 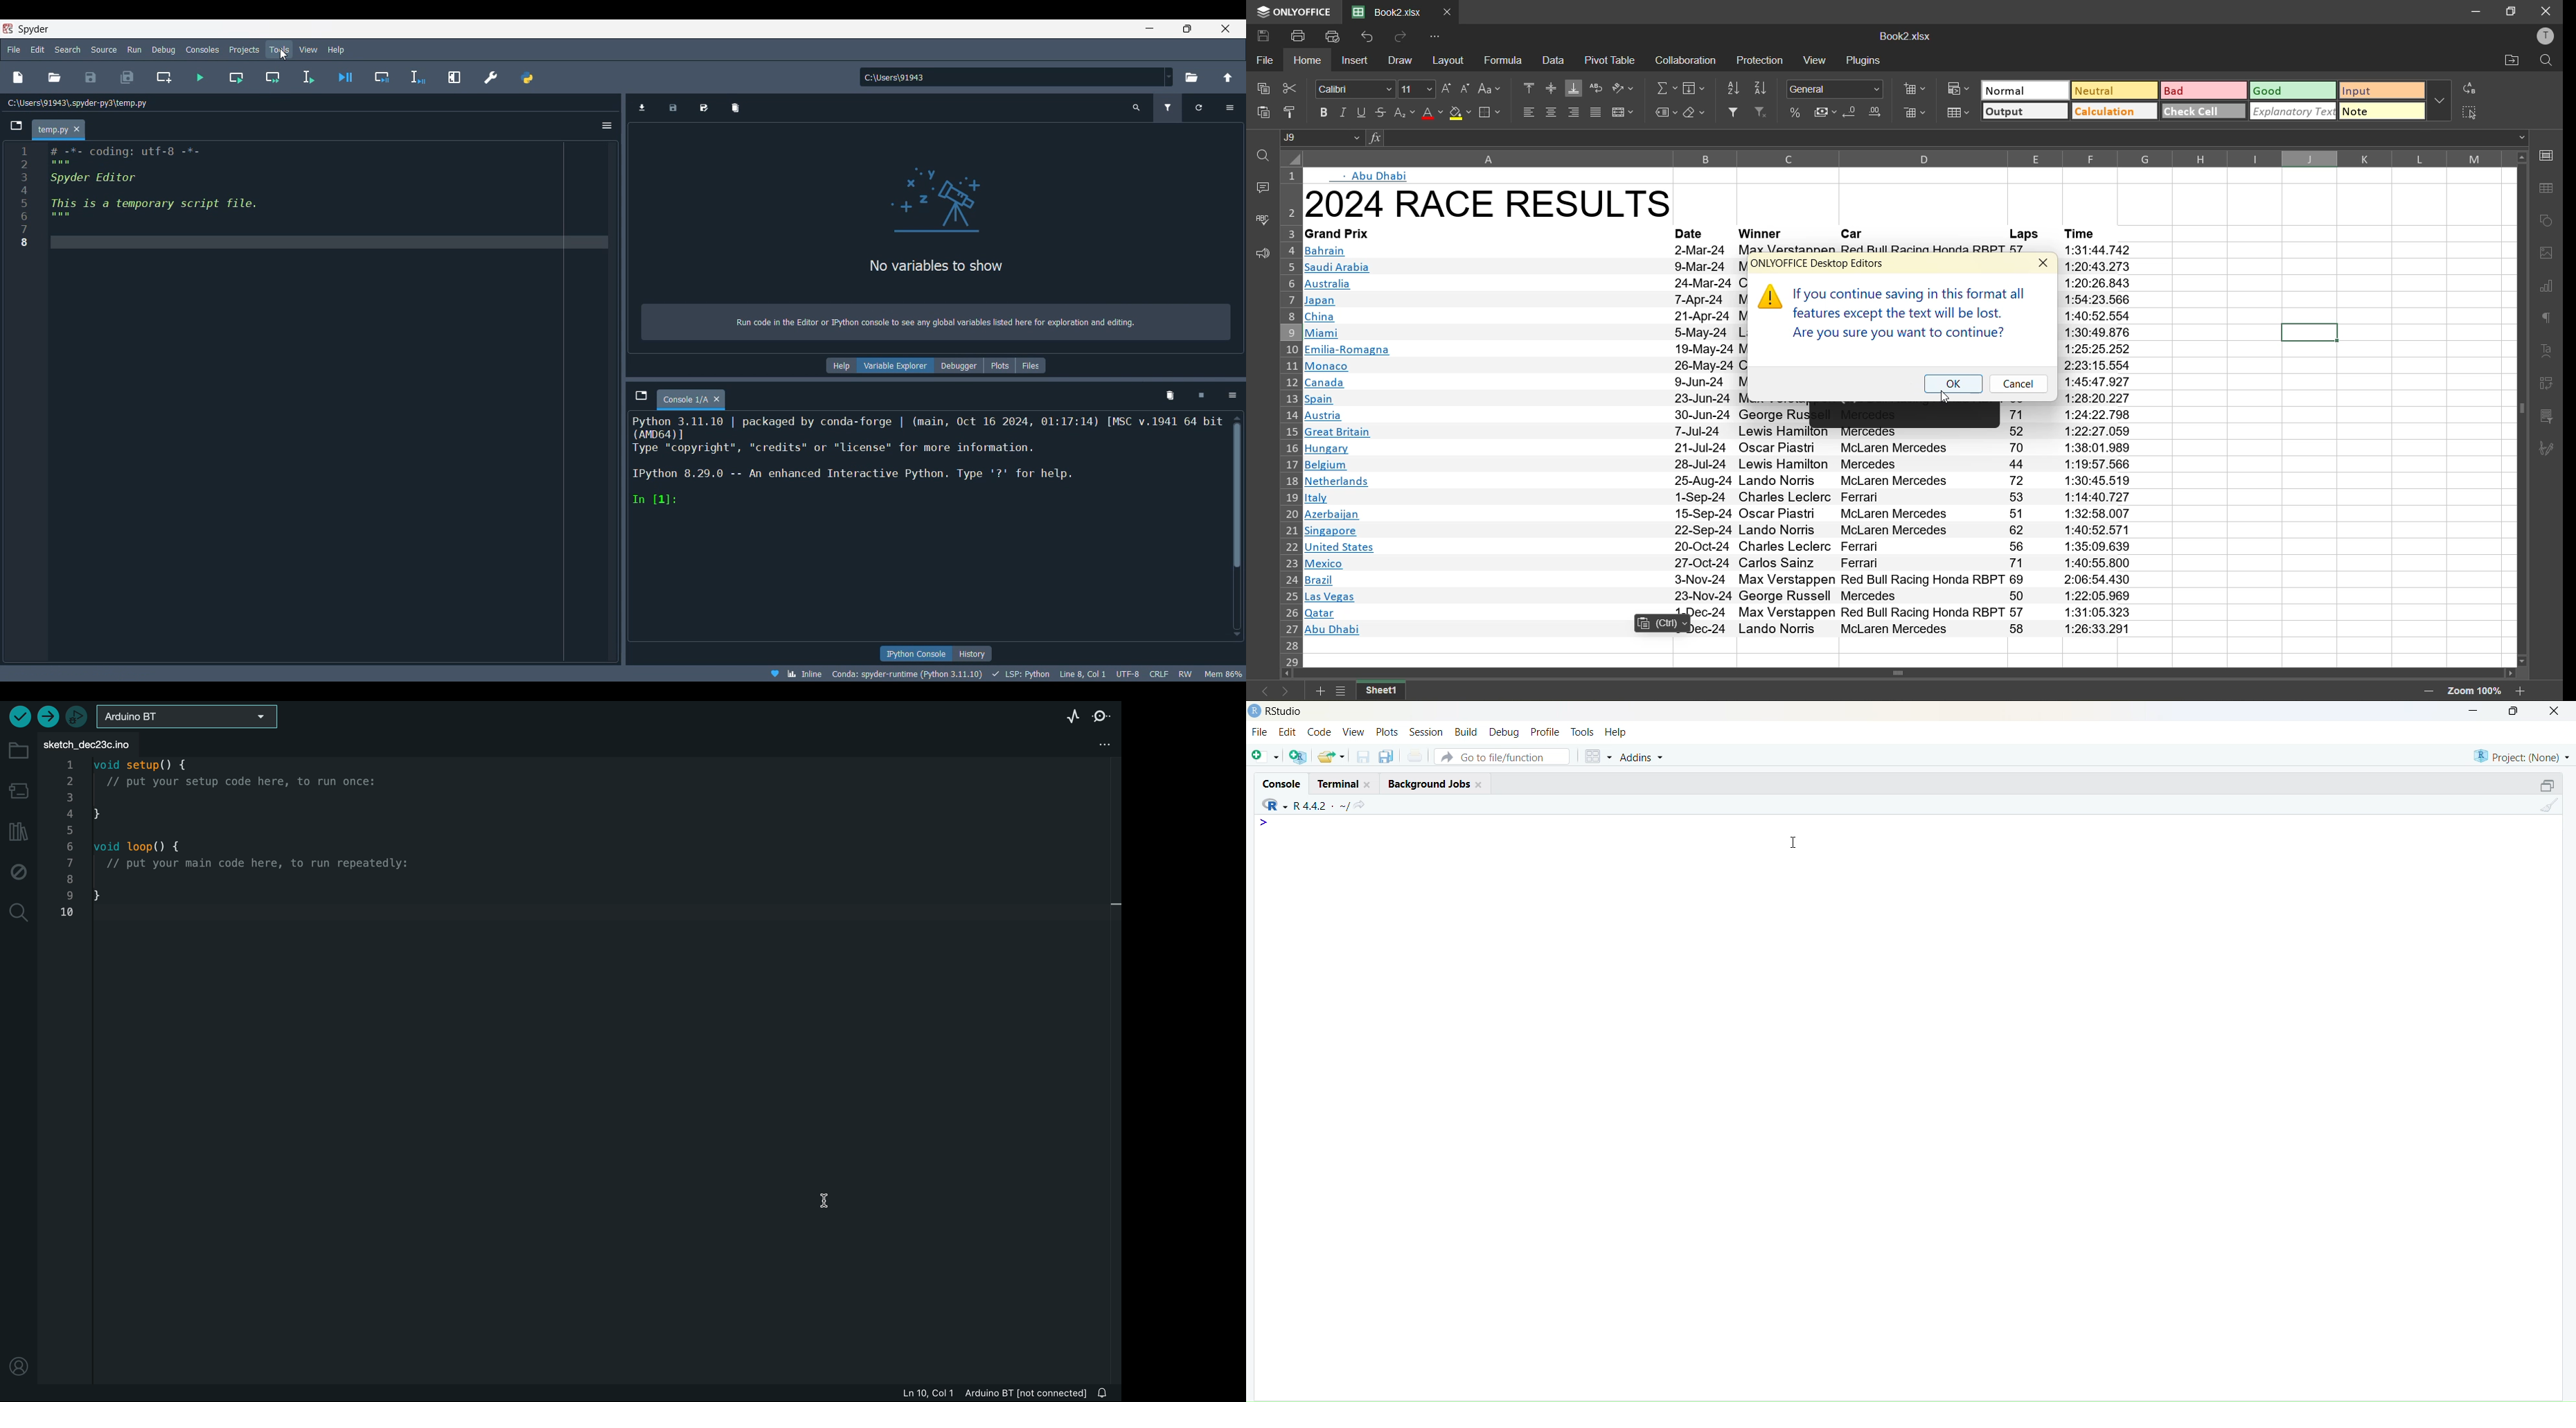 I want to click on View, so click(x=1352, y=733).